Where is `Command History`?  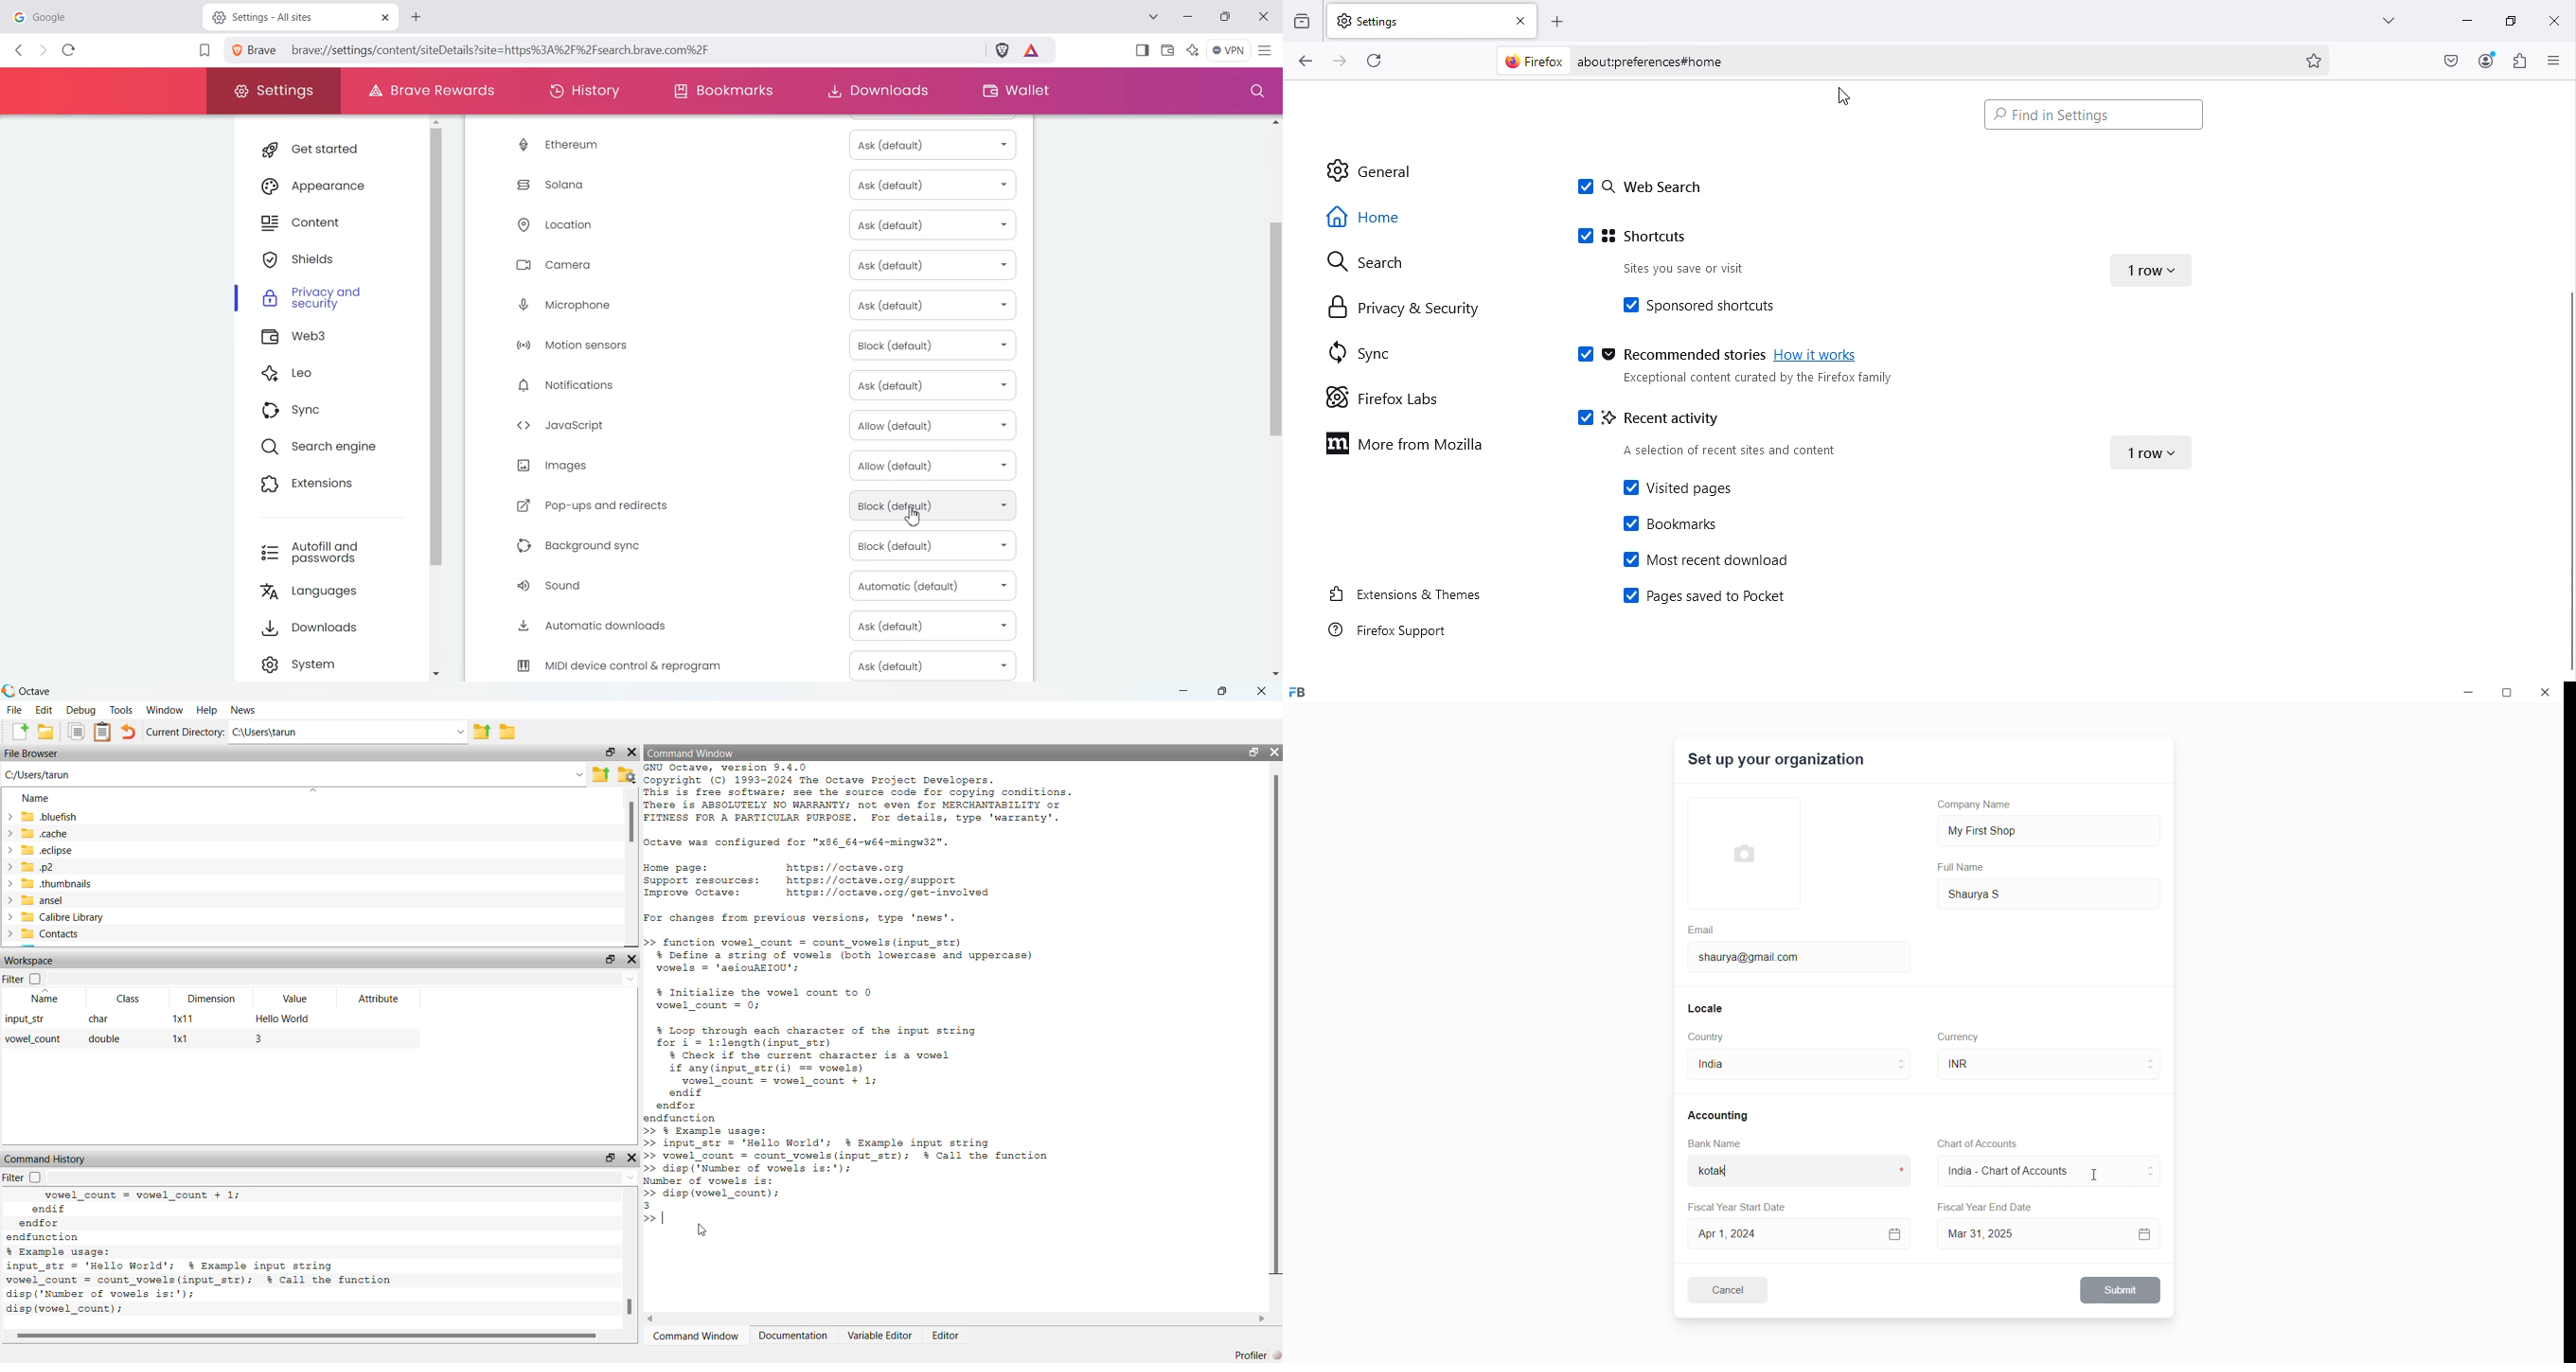
Command History is located at coordinates (46, 1159).